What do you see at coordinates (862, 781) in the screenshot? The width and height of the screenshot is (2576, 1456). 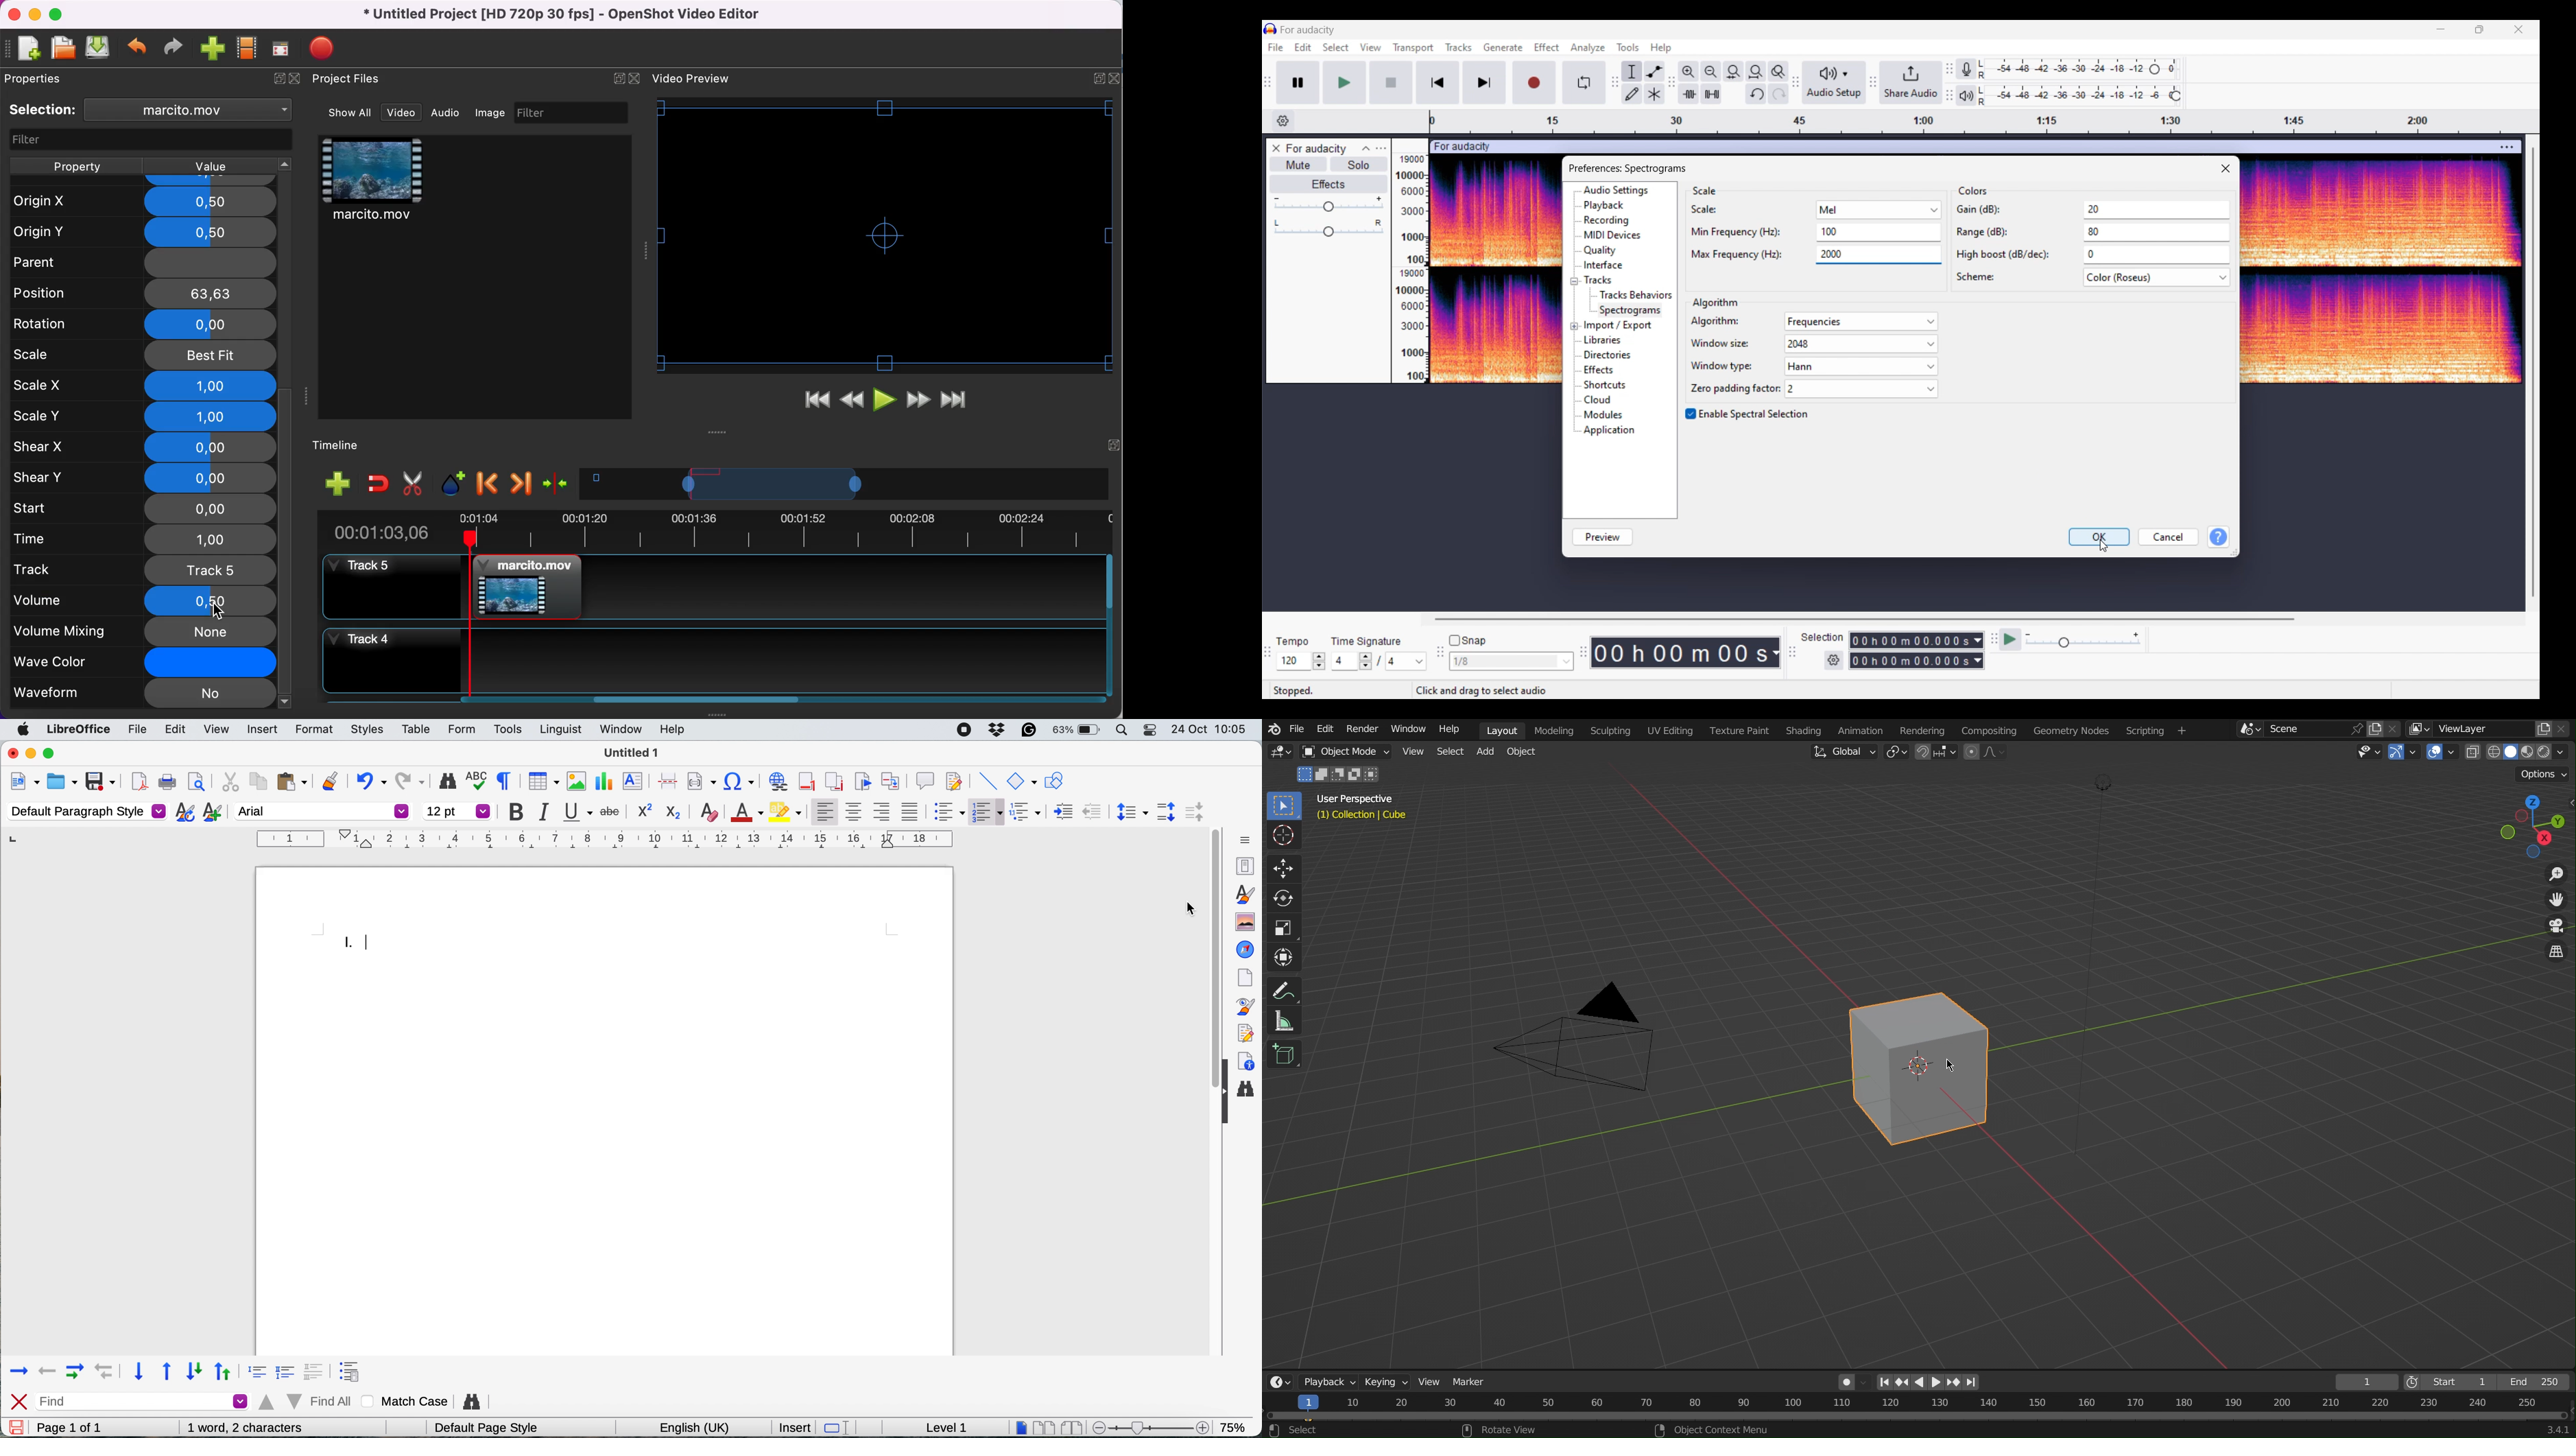 I see `insert bookmark` at bounding box center [862, 781].